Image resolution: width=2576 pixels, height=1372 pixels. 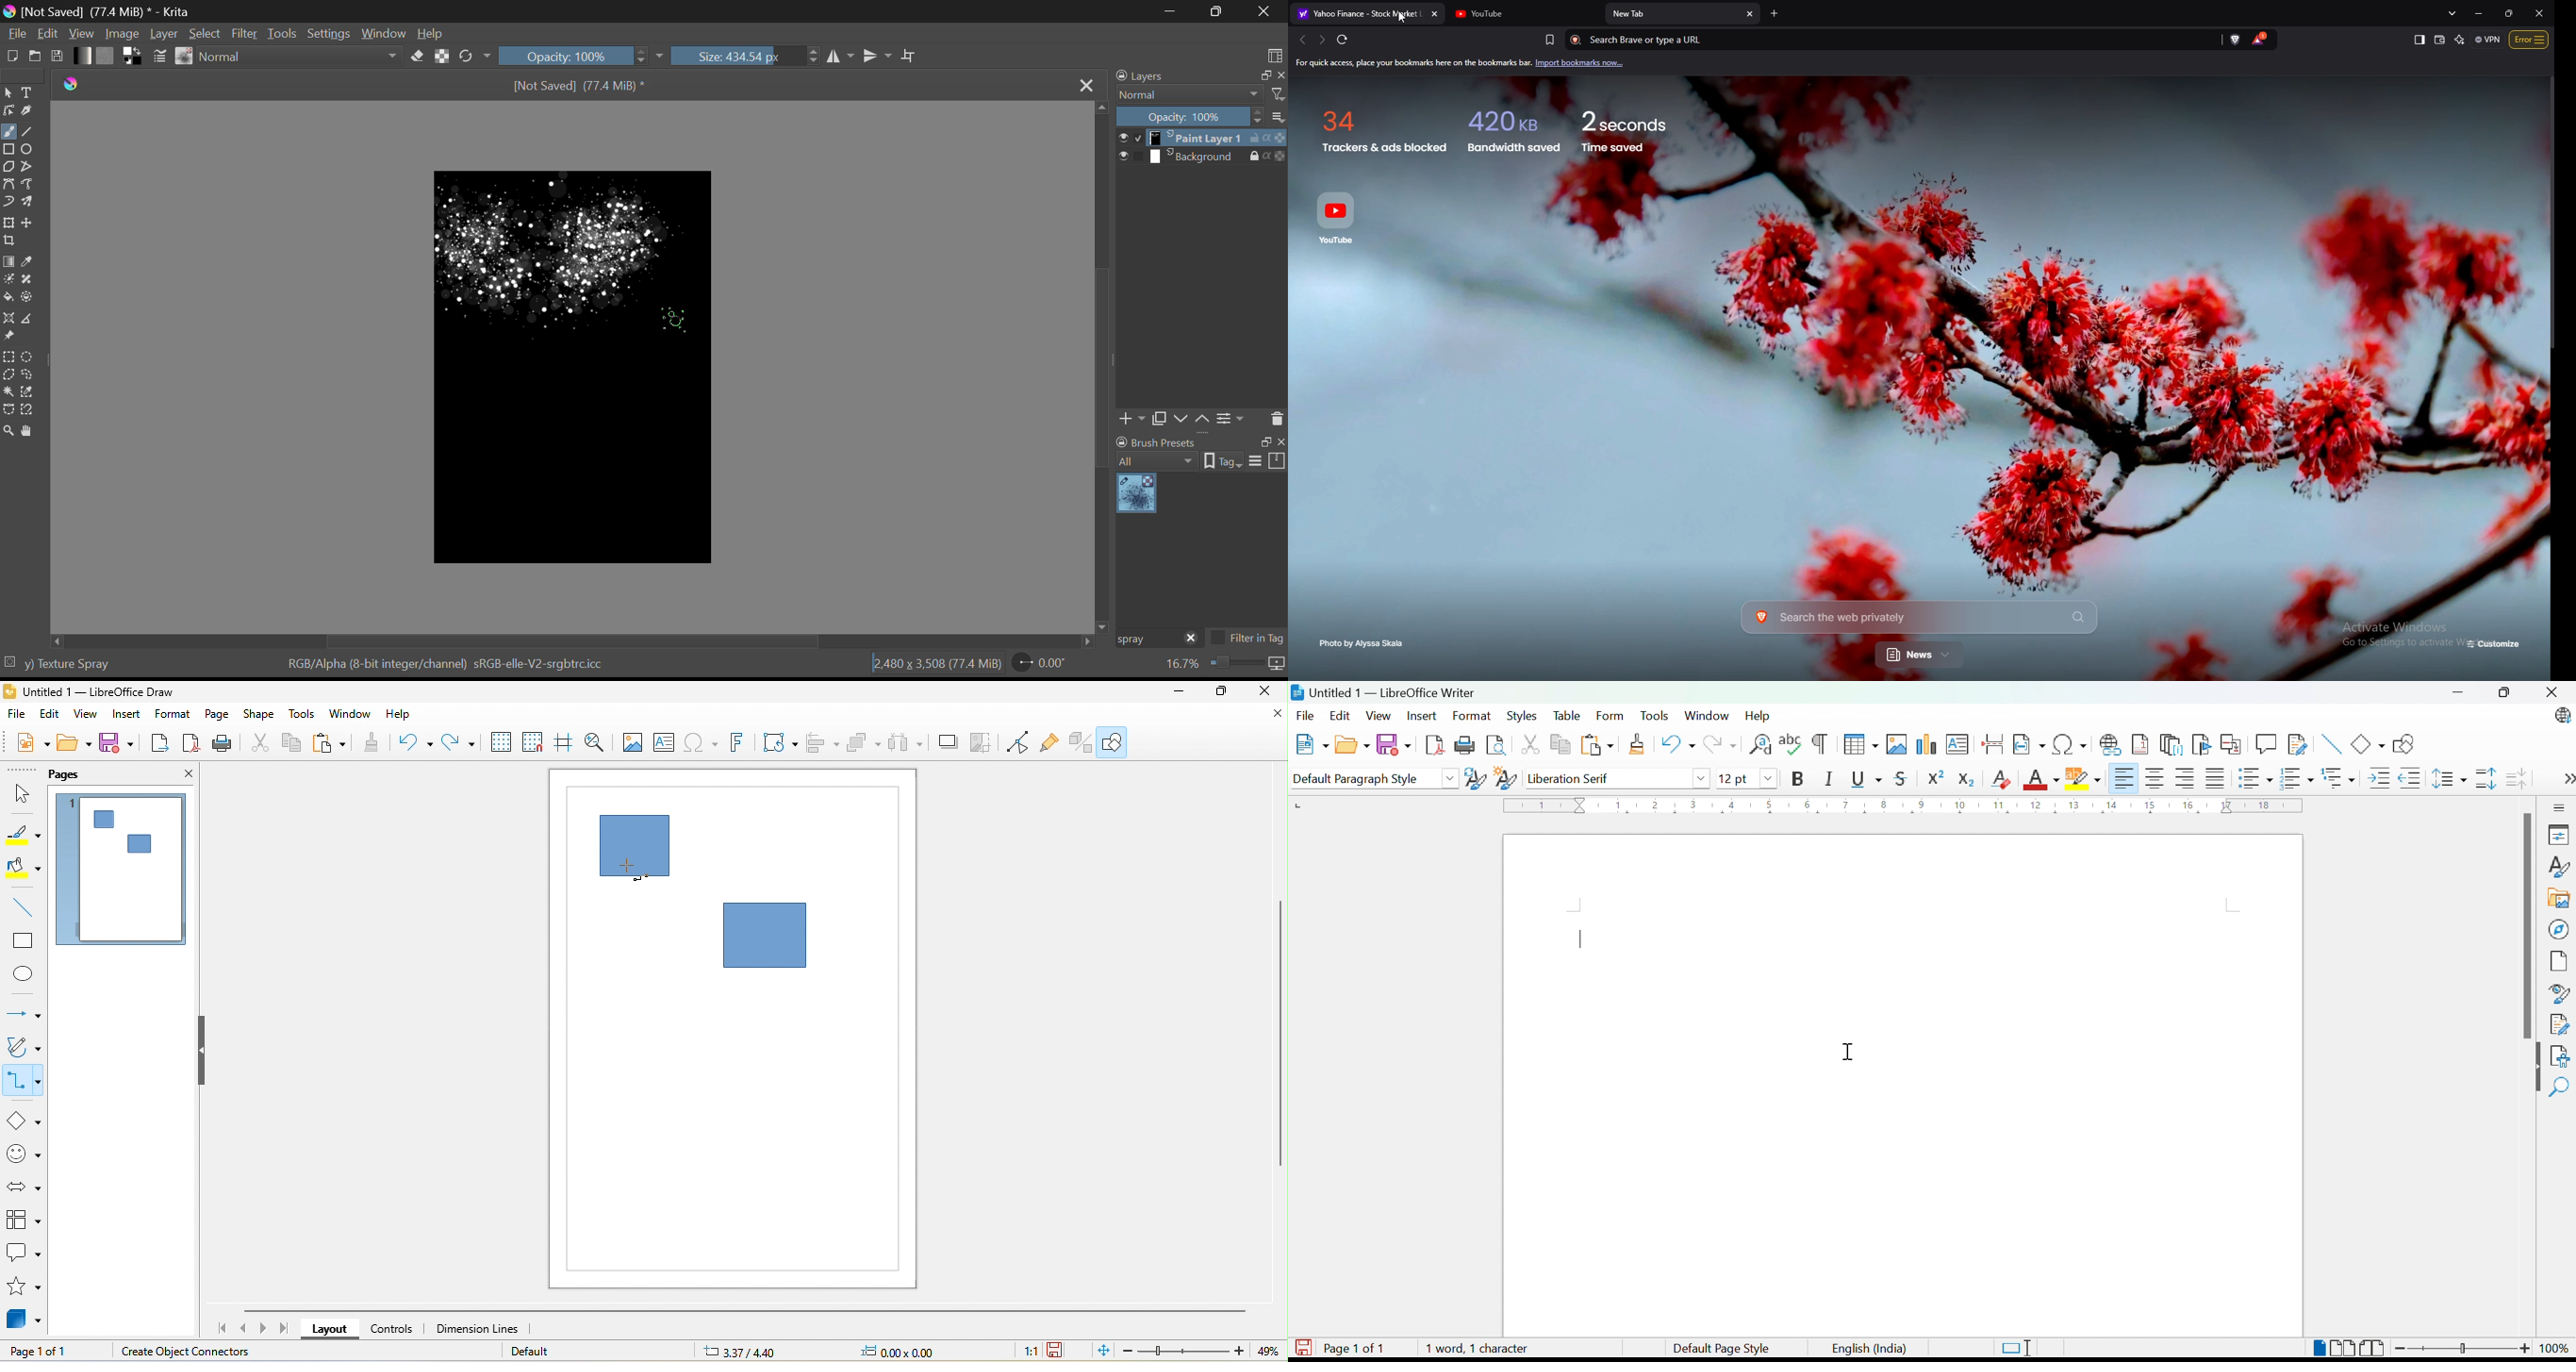 What do you see at coordinates (664, 742) in the screenshot?
I see `text box` at bounding box center [664, 742].